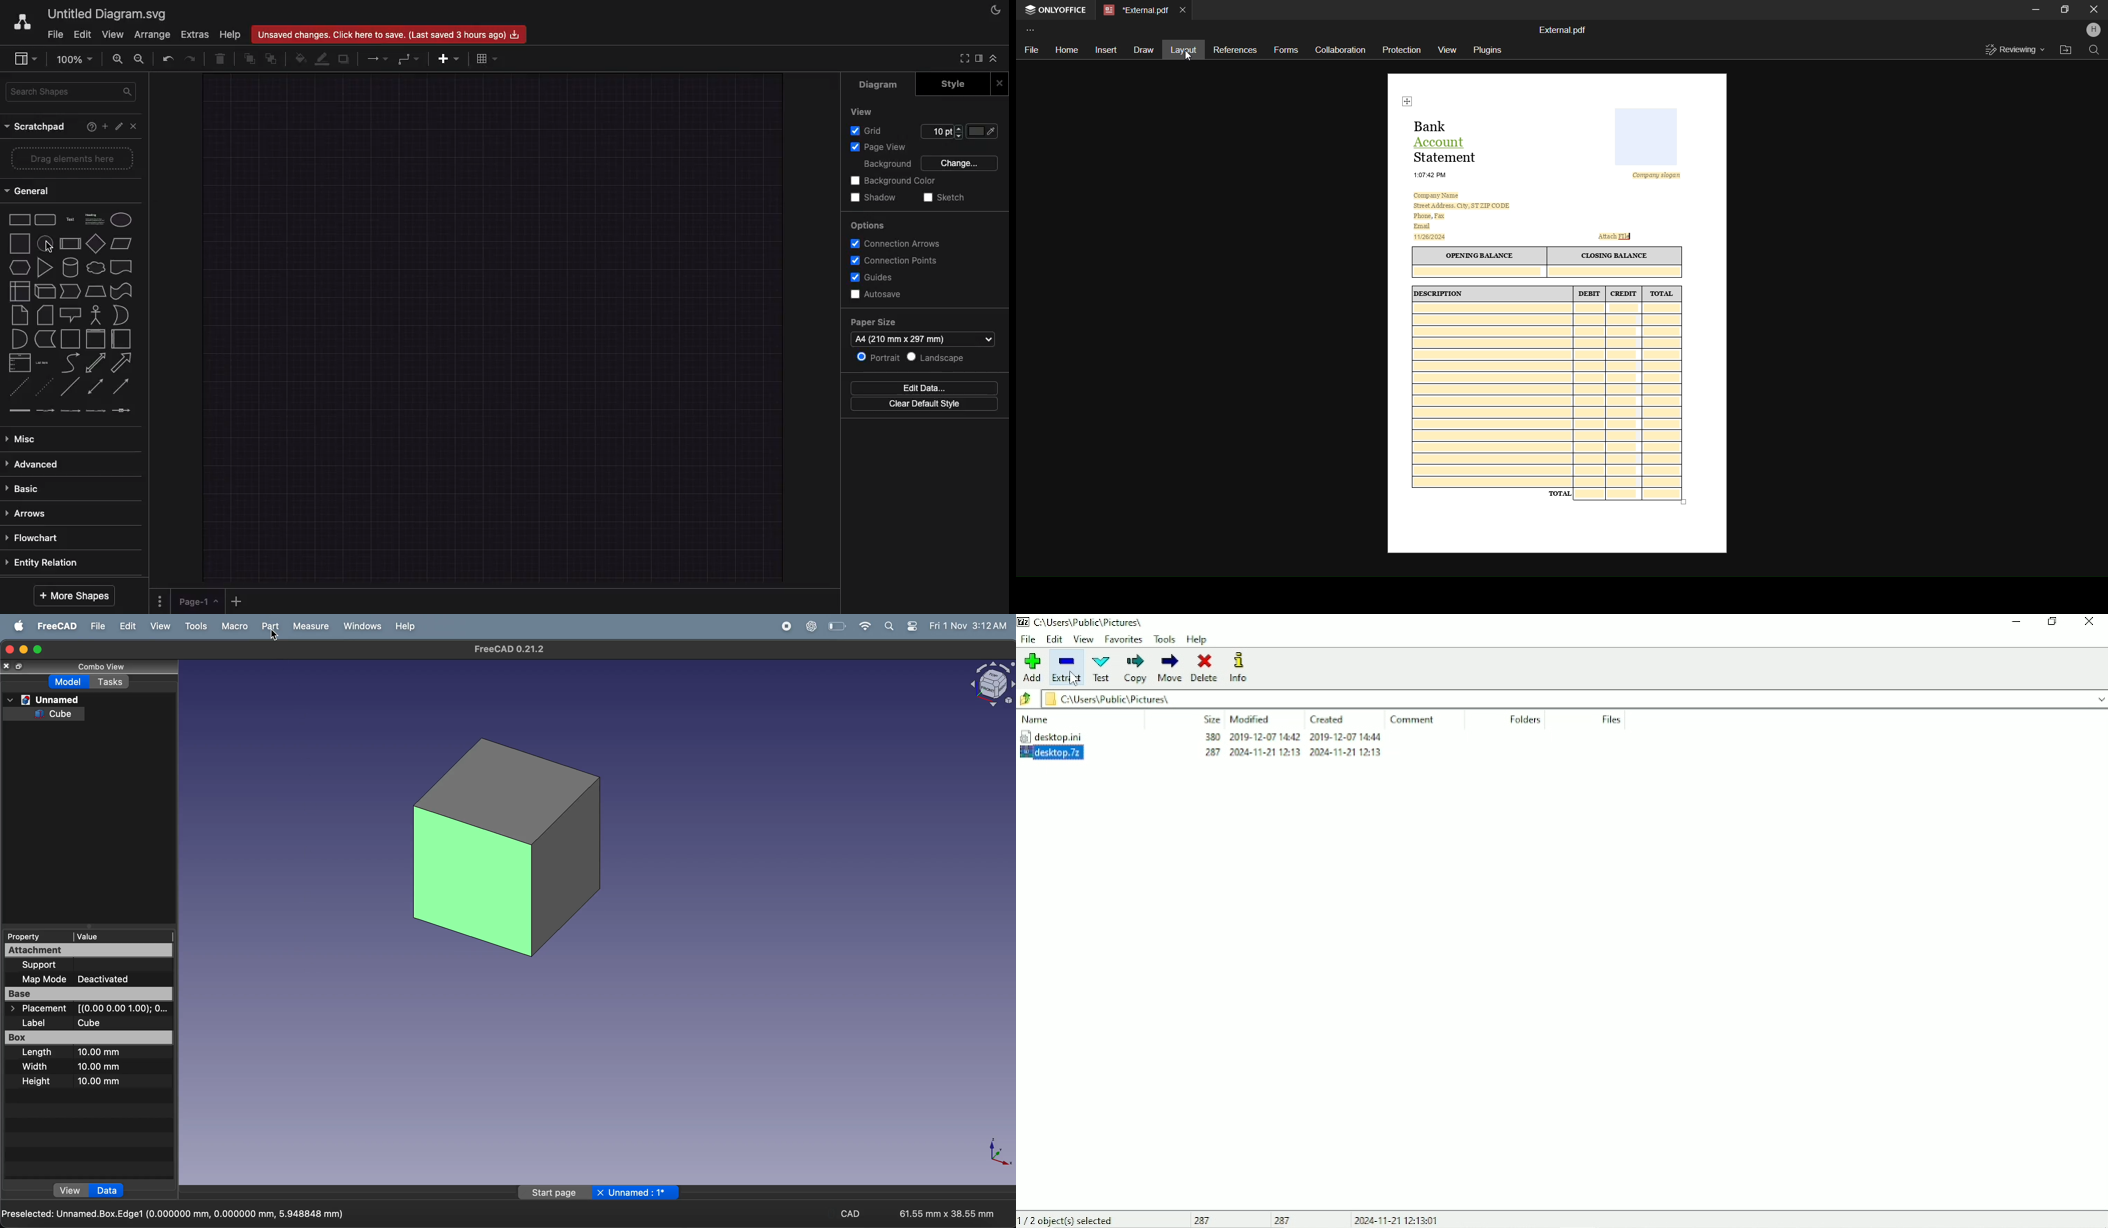  I want to click on Search shapes, so click(74, 93).